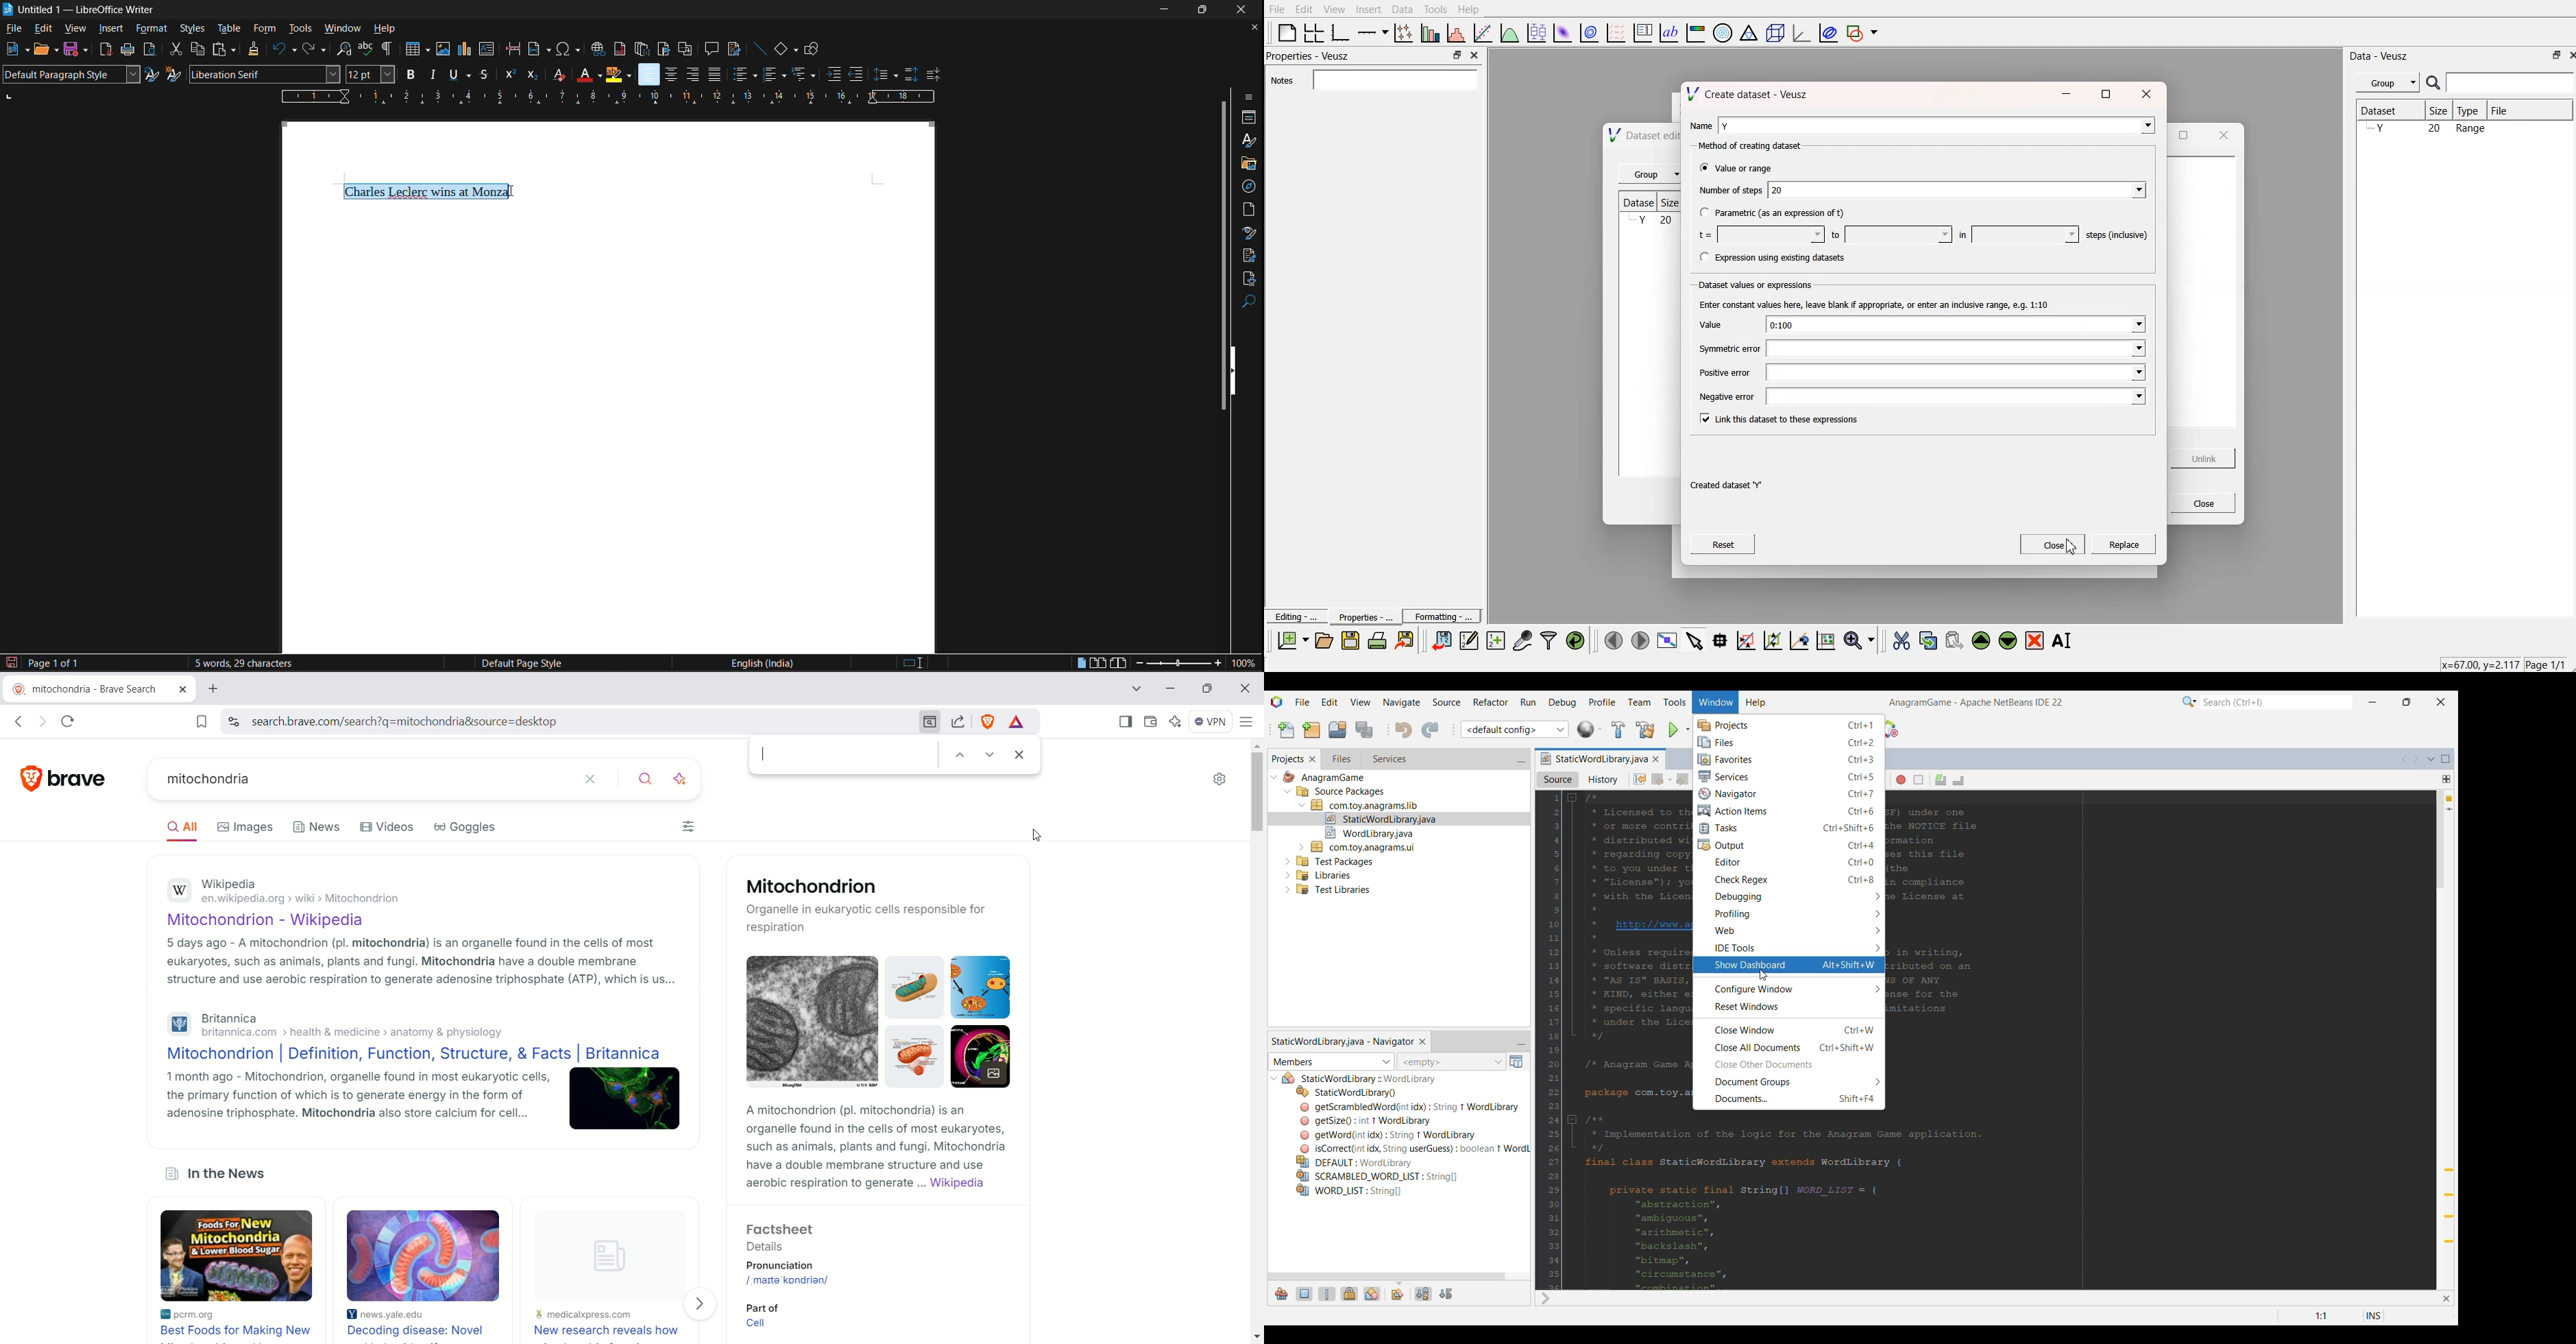 Image resolution: width=2576 pixels, height=1344 pixels. What do you see at coordinates (149, 49) in the screenshot?
I see `toggle print preview` at bounding box center [149, 49].